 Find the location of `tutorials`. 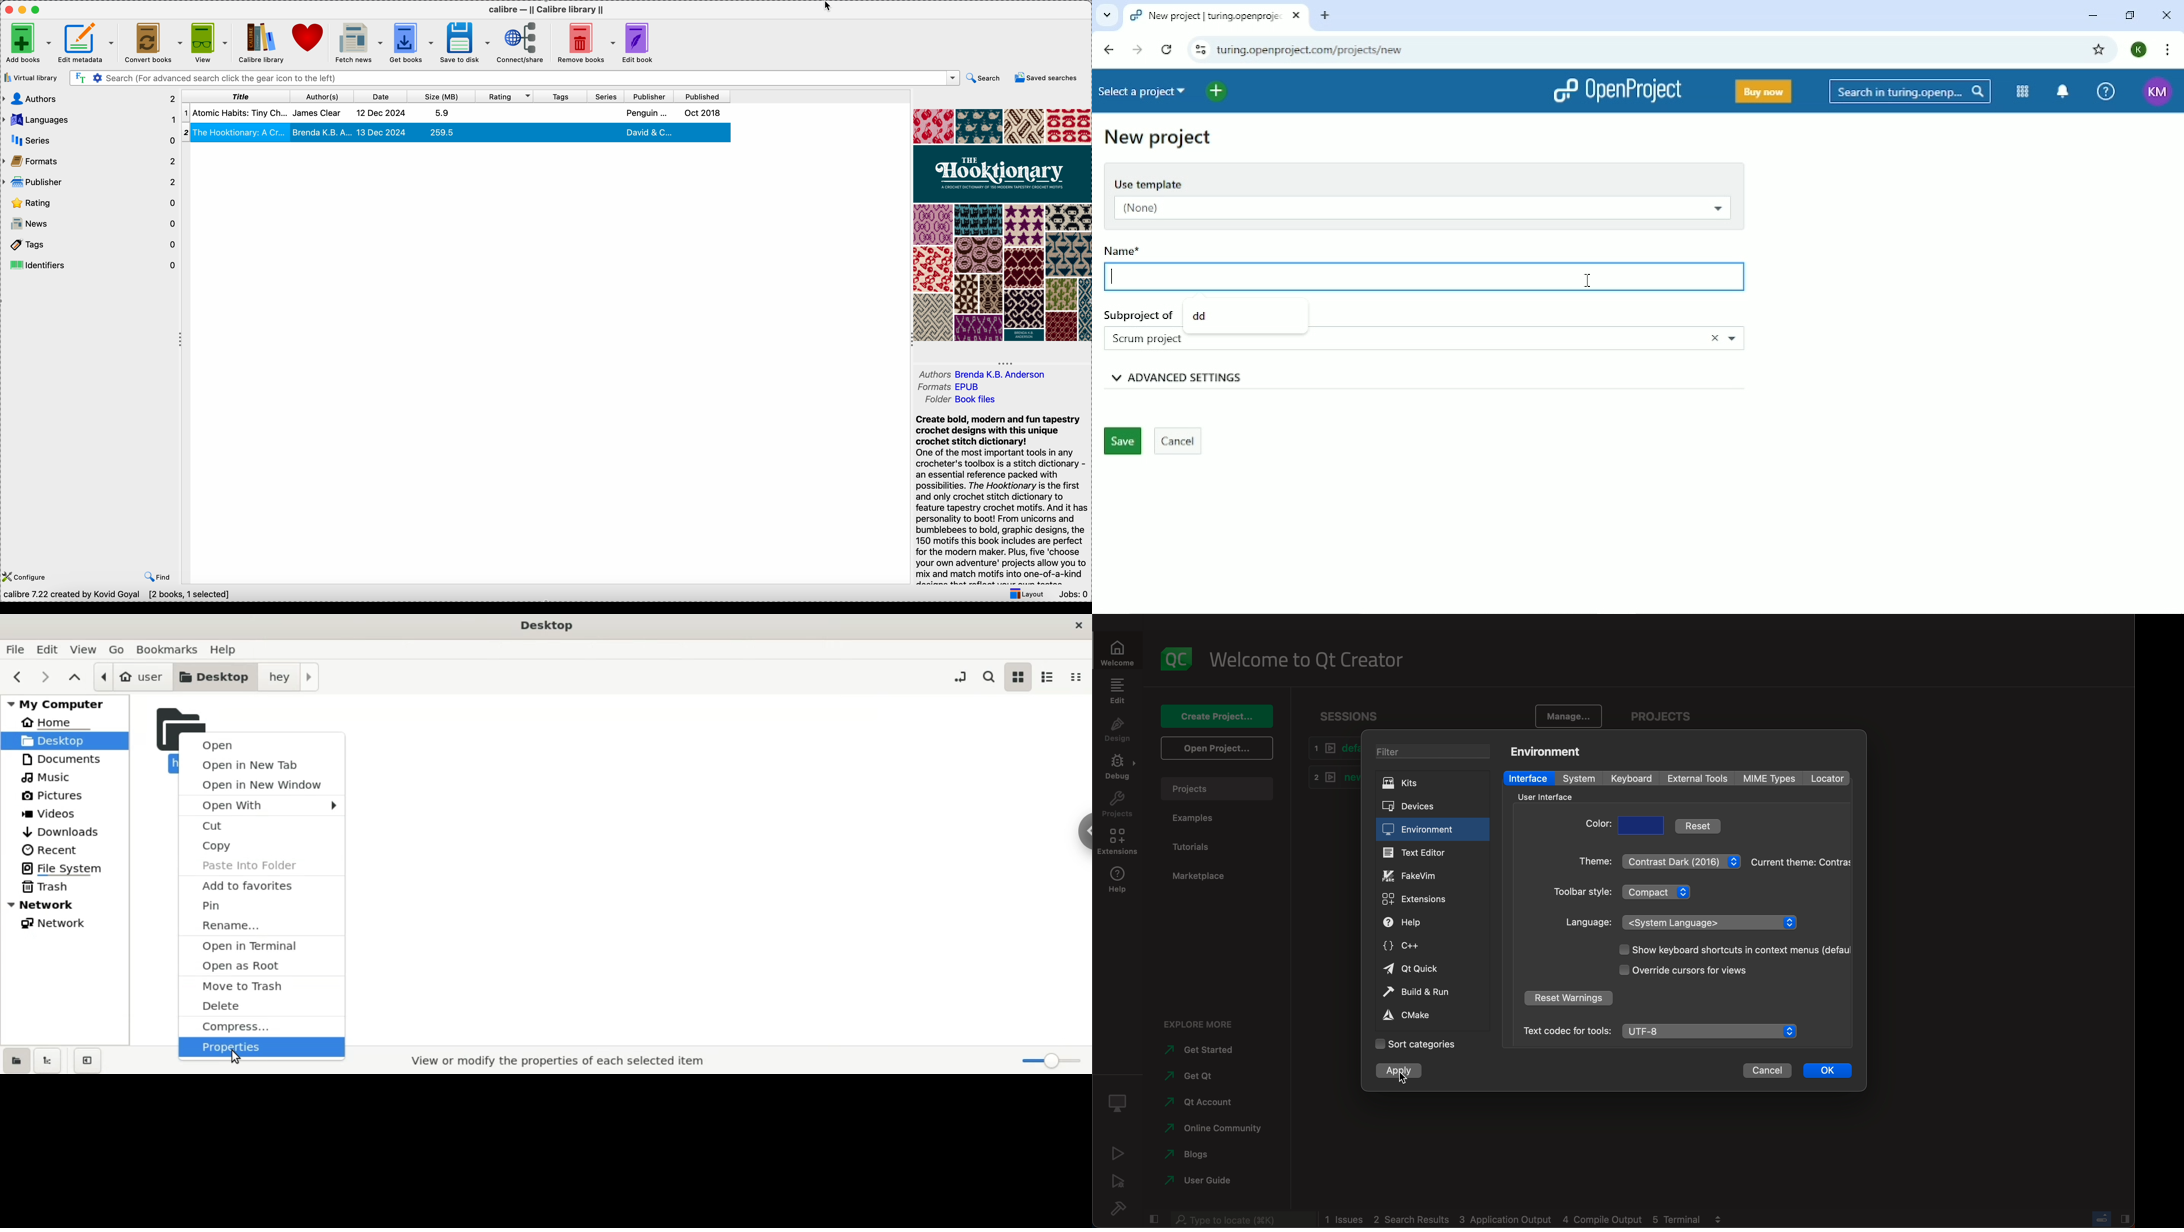

tutorials is located at coordinates (1203, 846).